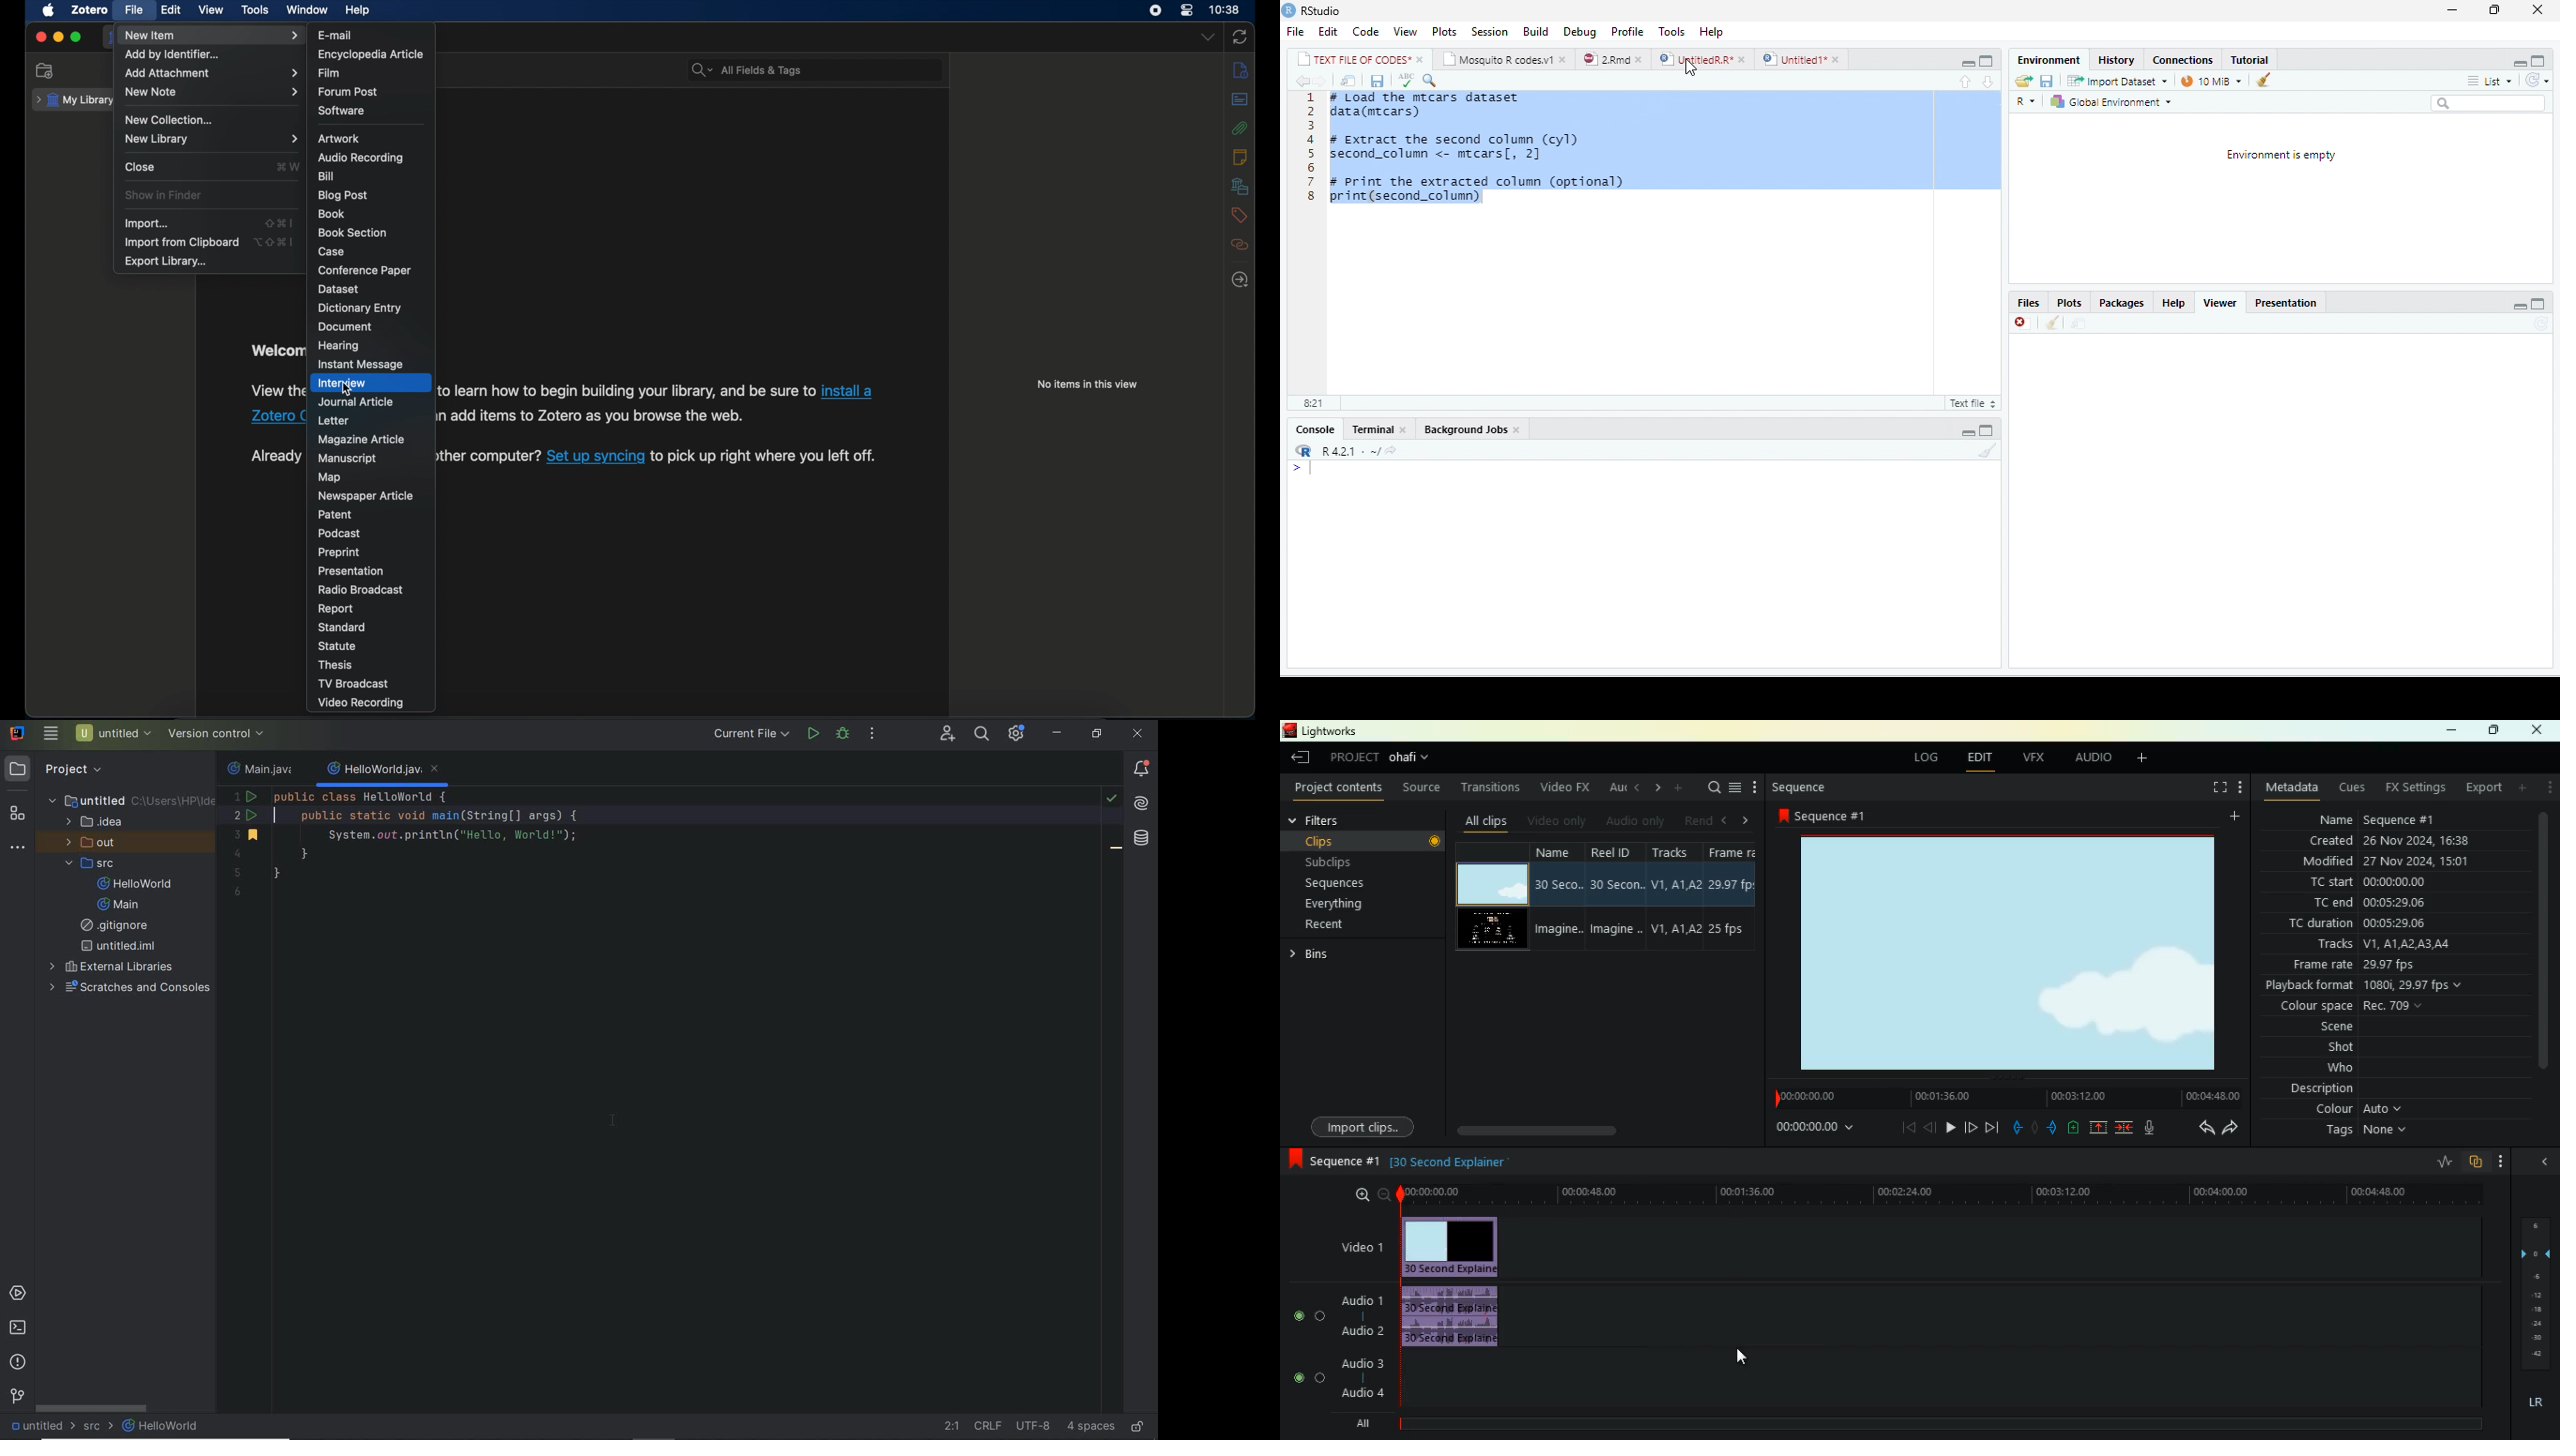 The width and height of the screenshot is (2576, 1456). I want to click on Tutorial, so click(2248, 58).